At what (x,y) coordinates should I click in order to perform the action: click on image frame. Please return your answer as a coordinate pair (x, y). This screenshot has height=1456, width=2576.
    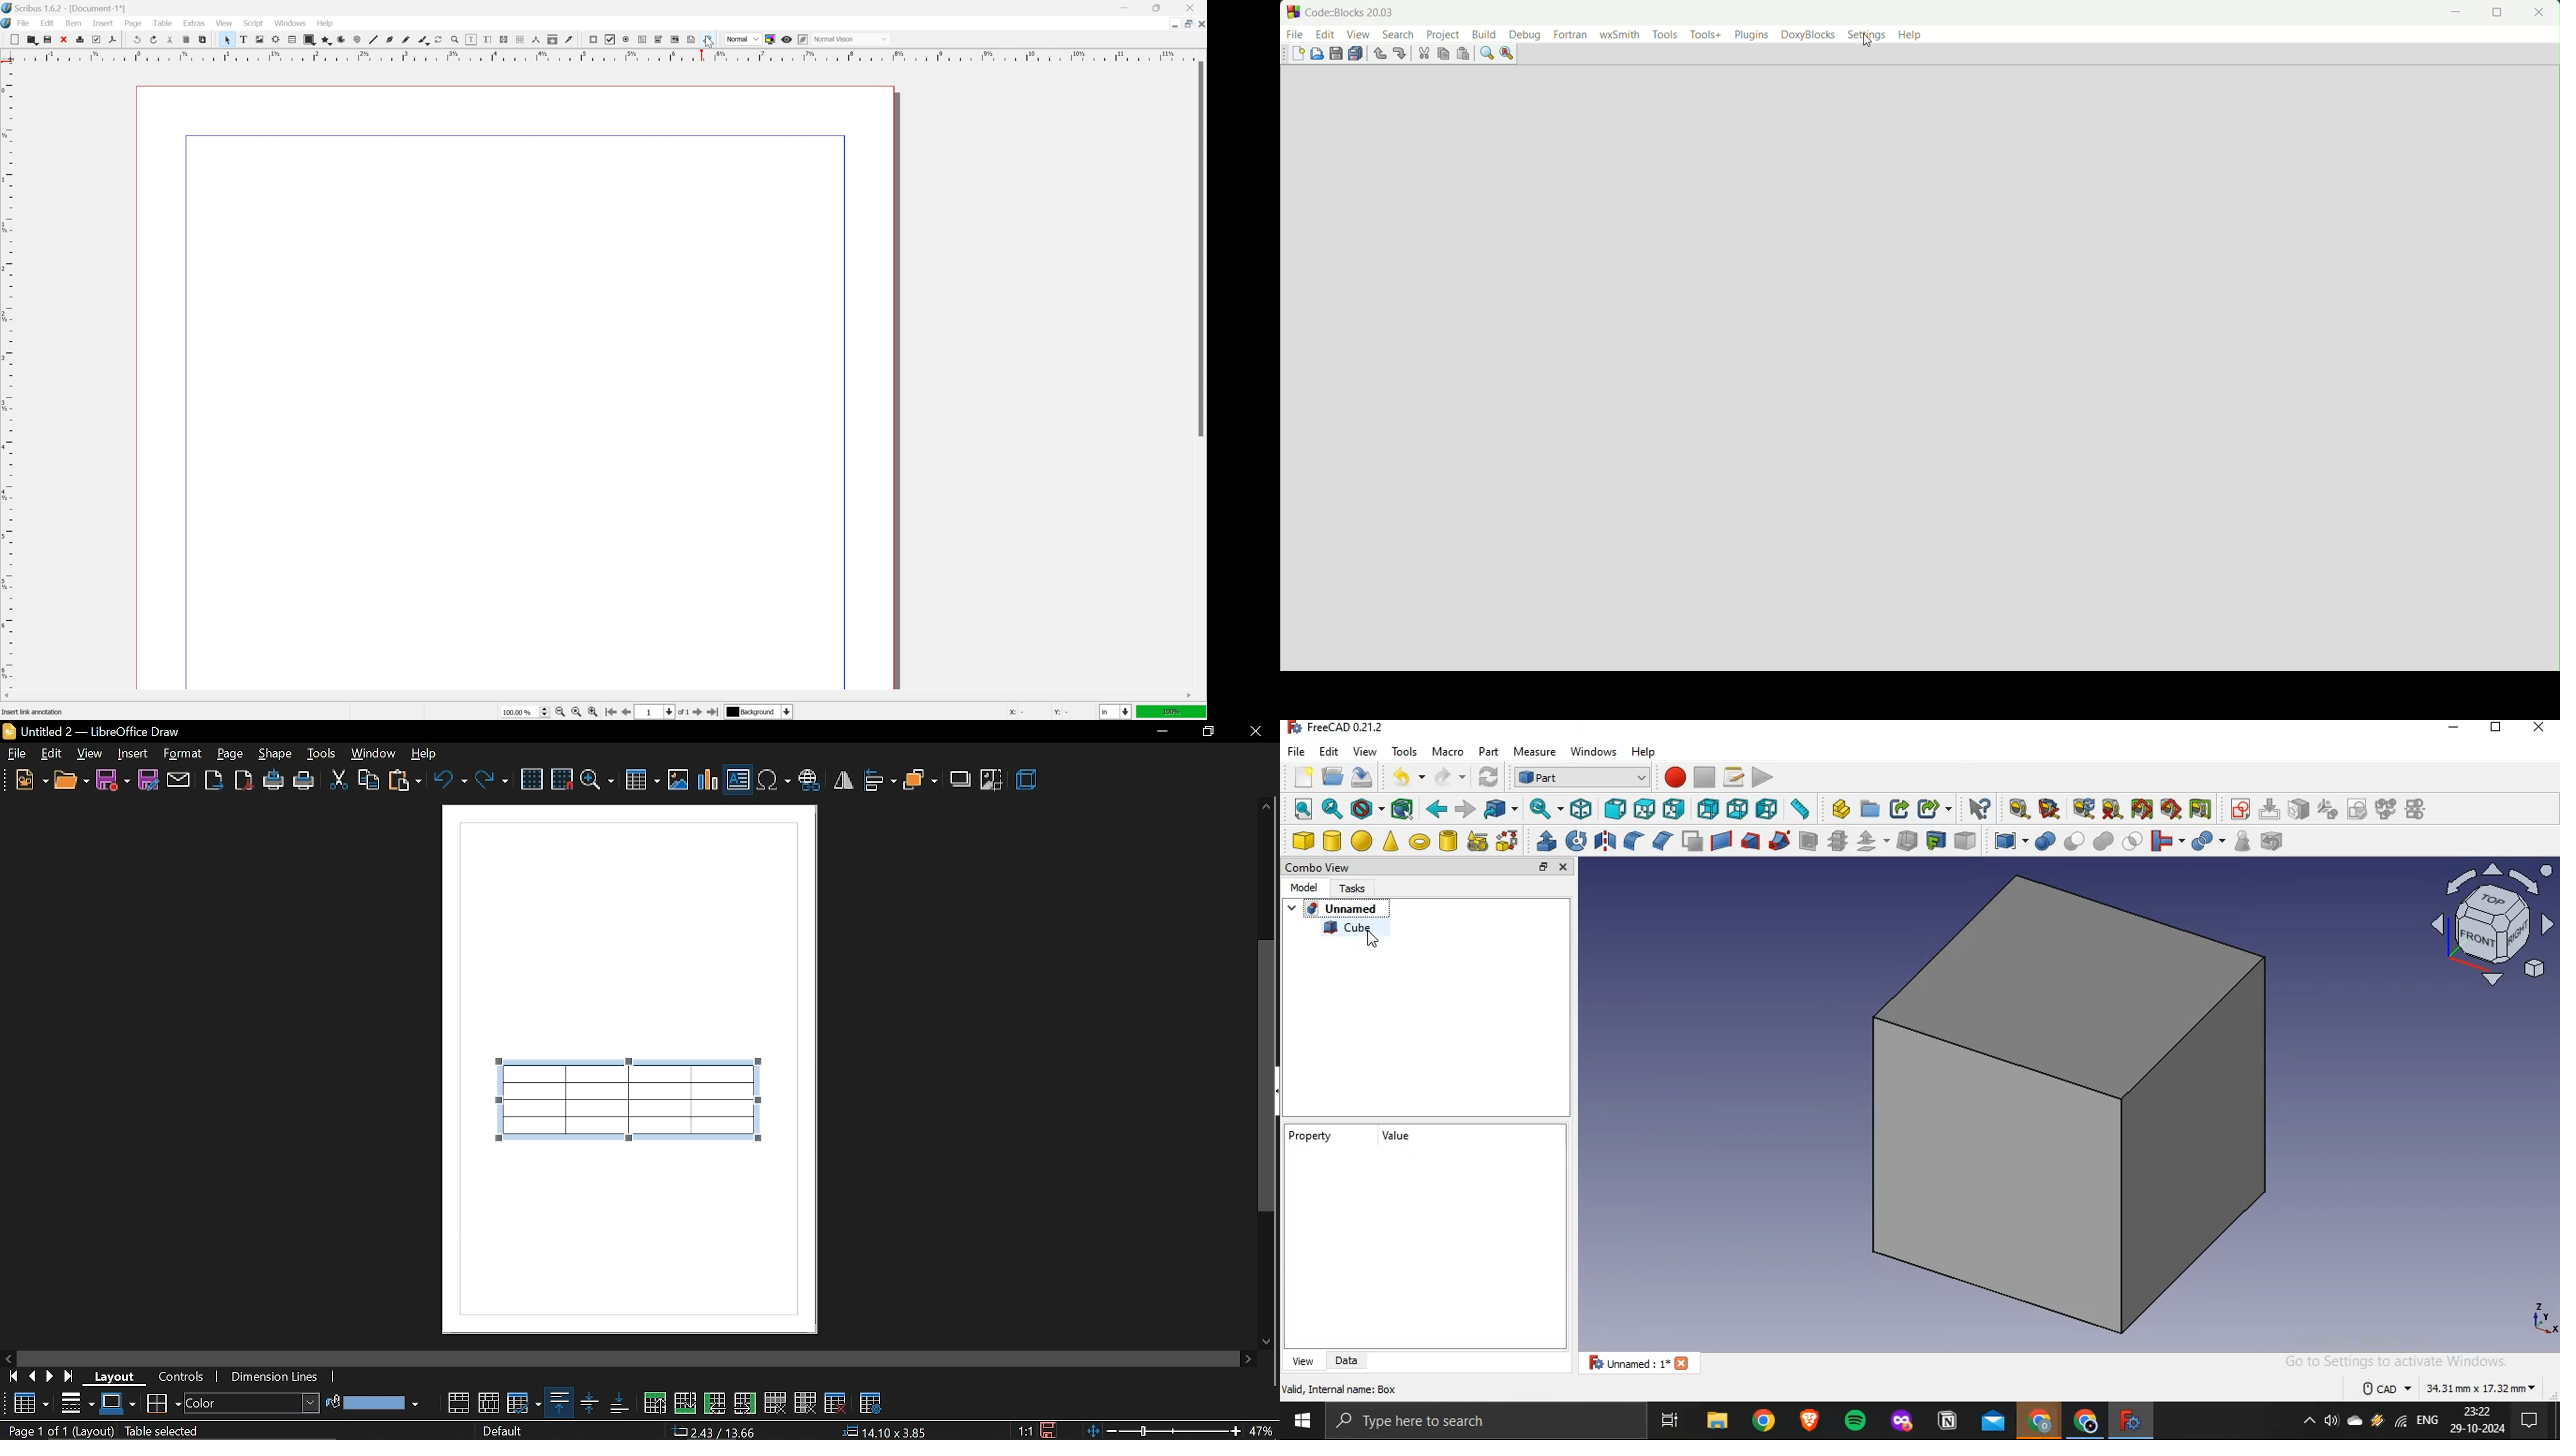
    Looking at the image, I should click on (260, 40).